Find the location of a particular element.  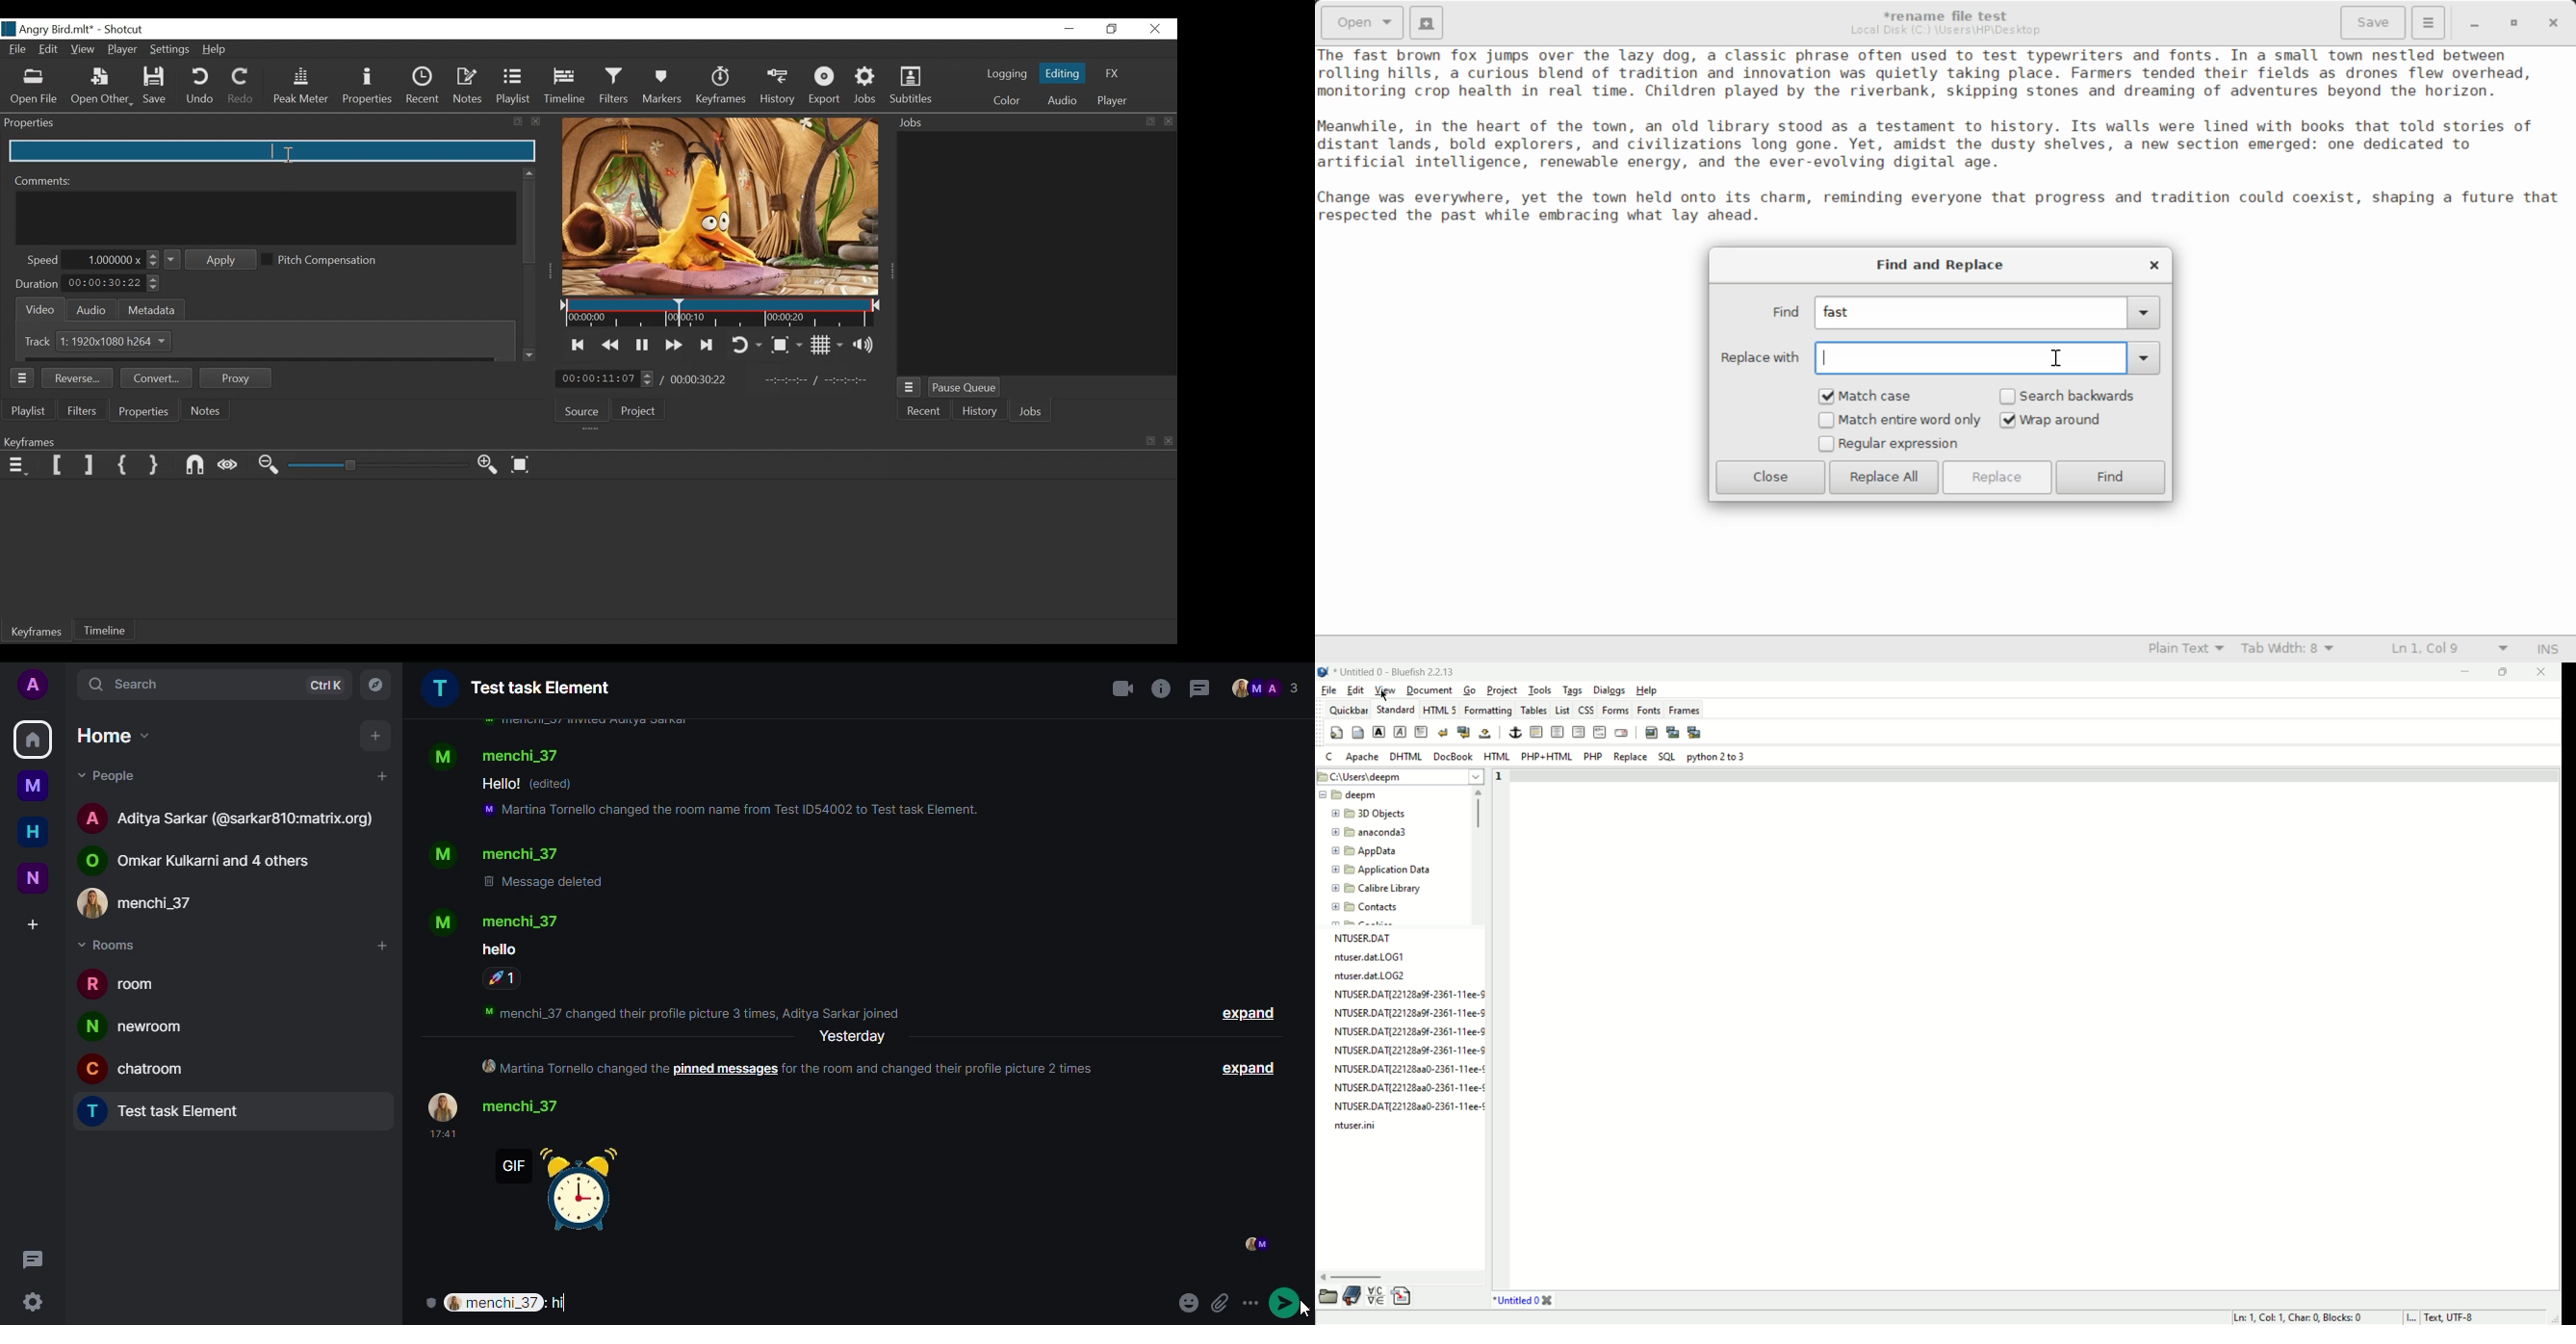

Duration is located at coordinates (36, 284).